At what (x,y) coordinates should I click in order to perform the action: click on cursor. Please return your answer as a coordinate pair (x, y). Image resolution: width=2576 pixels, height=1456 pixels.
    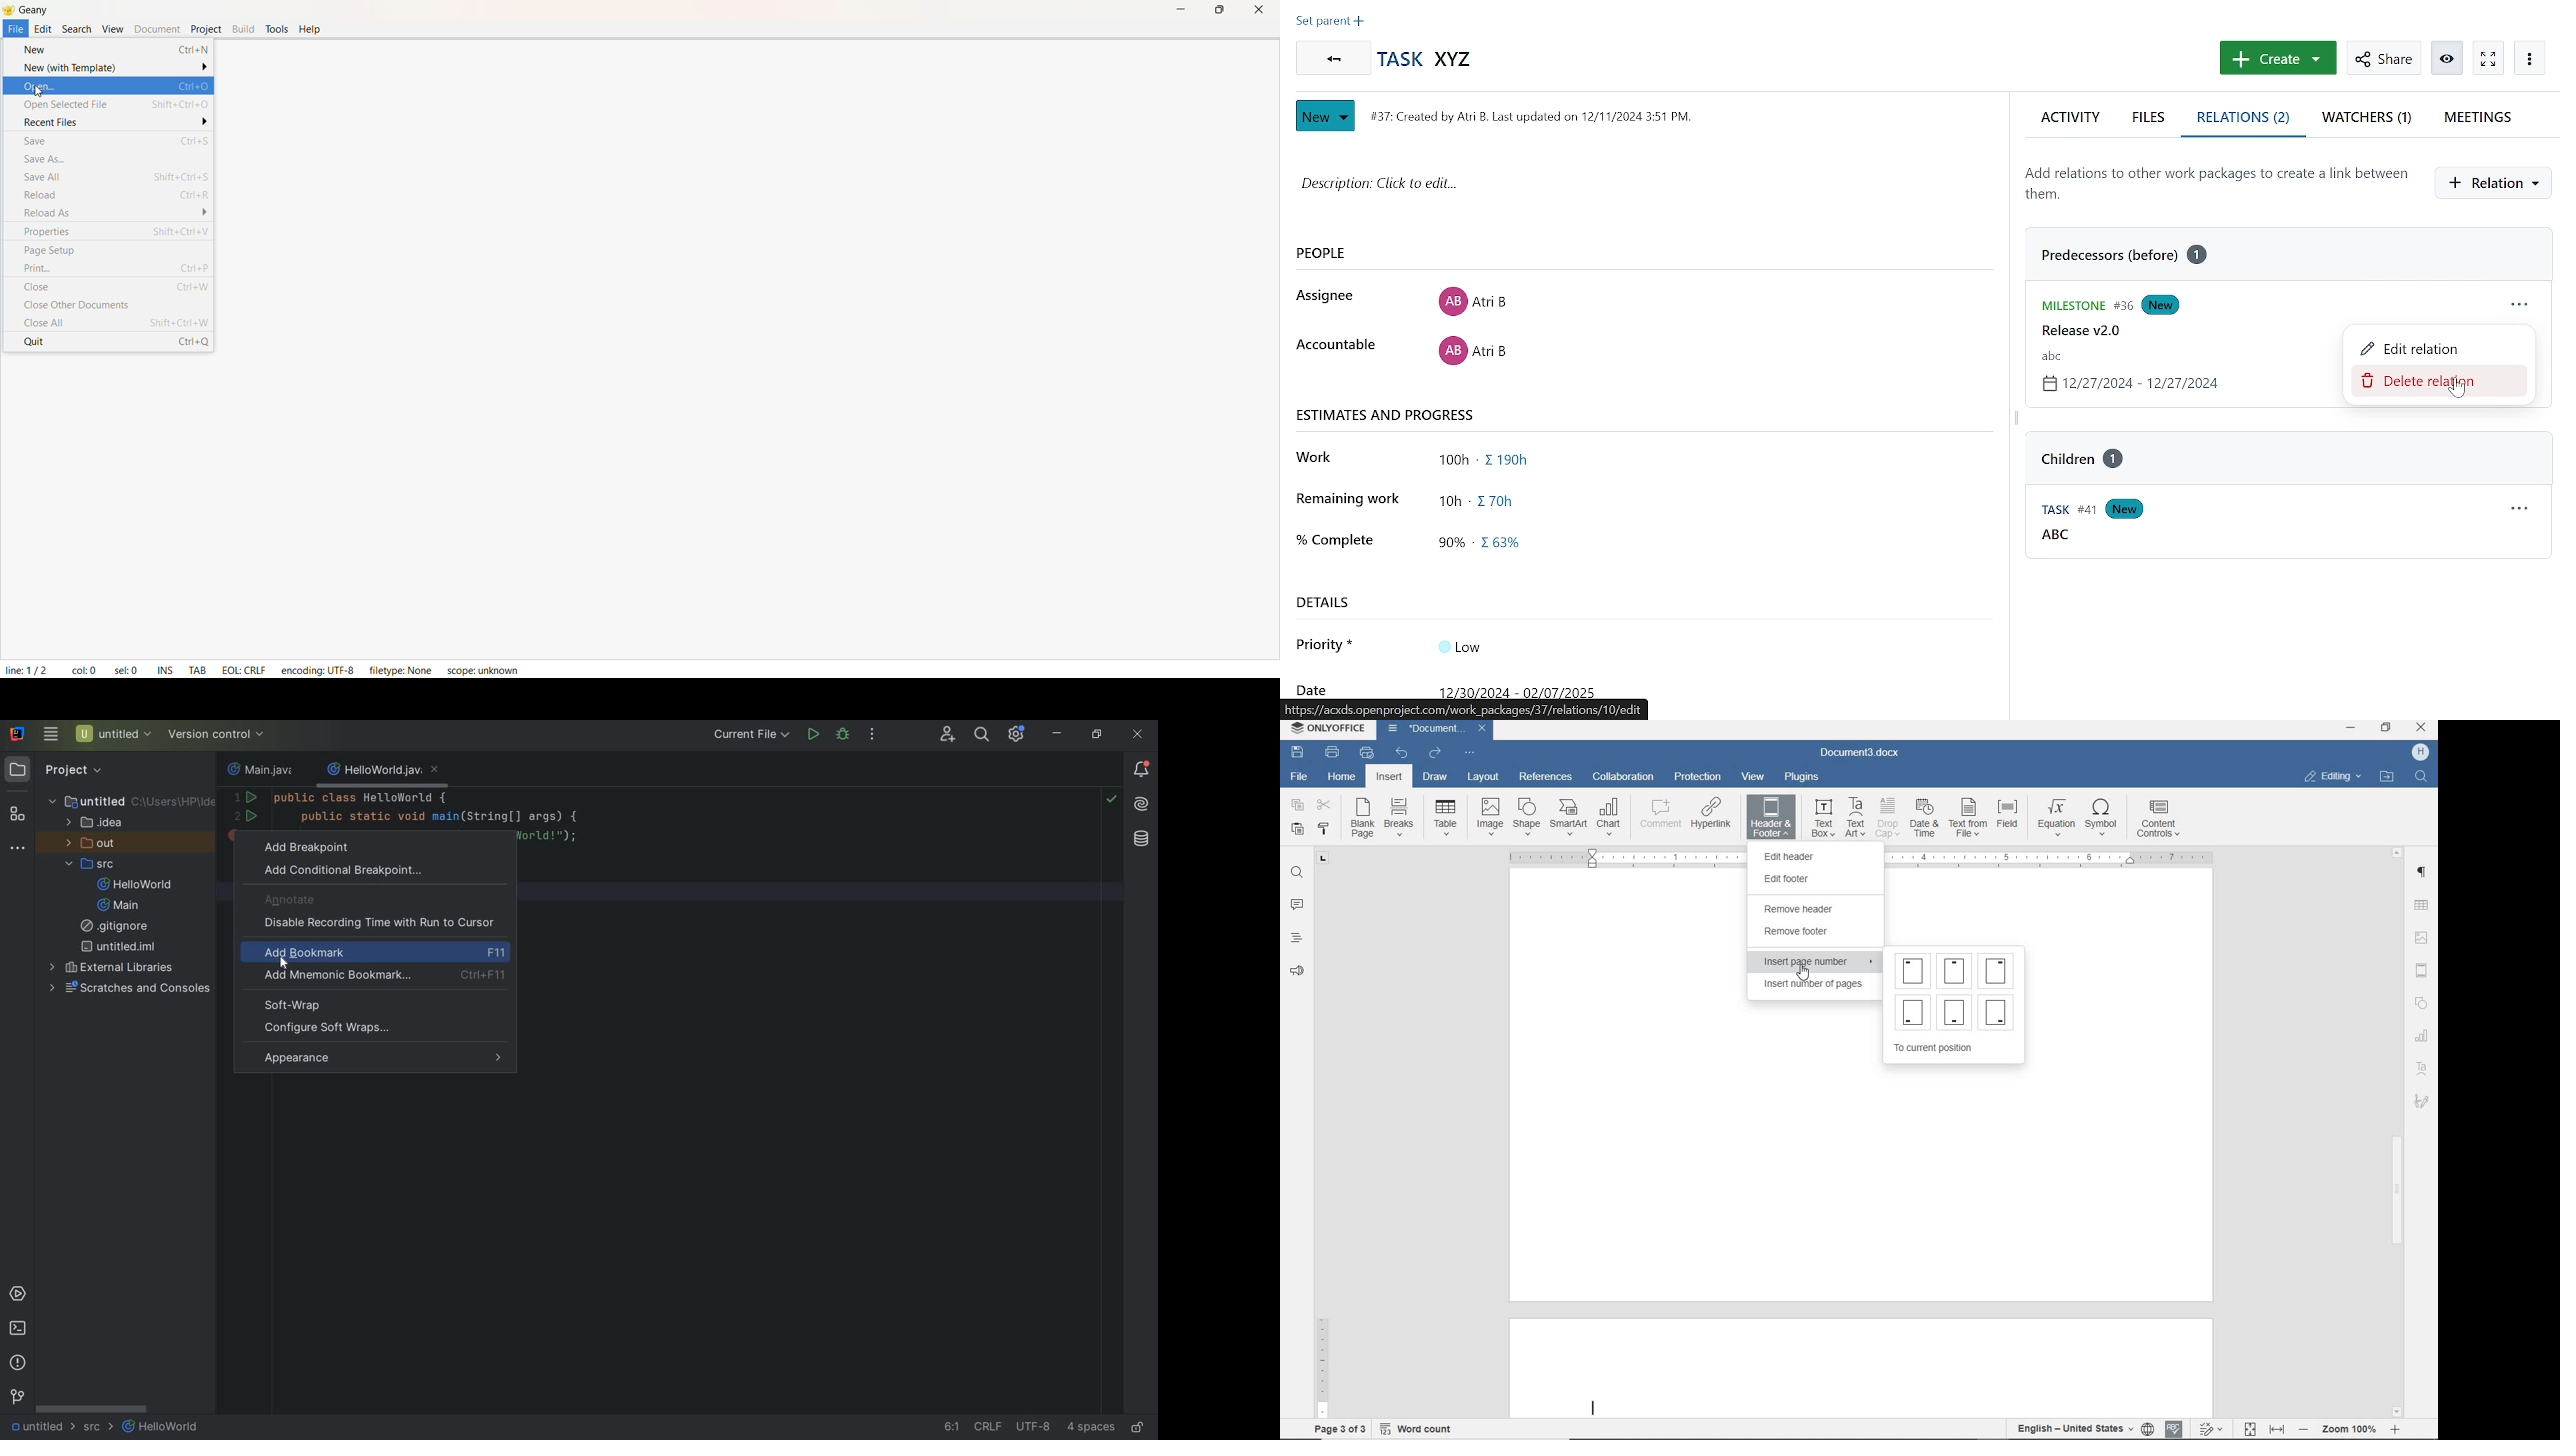
    Looking at the image, I should click on (283, 966).